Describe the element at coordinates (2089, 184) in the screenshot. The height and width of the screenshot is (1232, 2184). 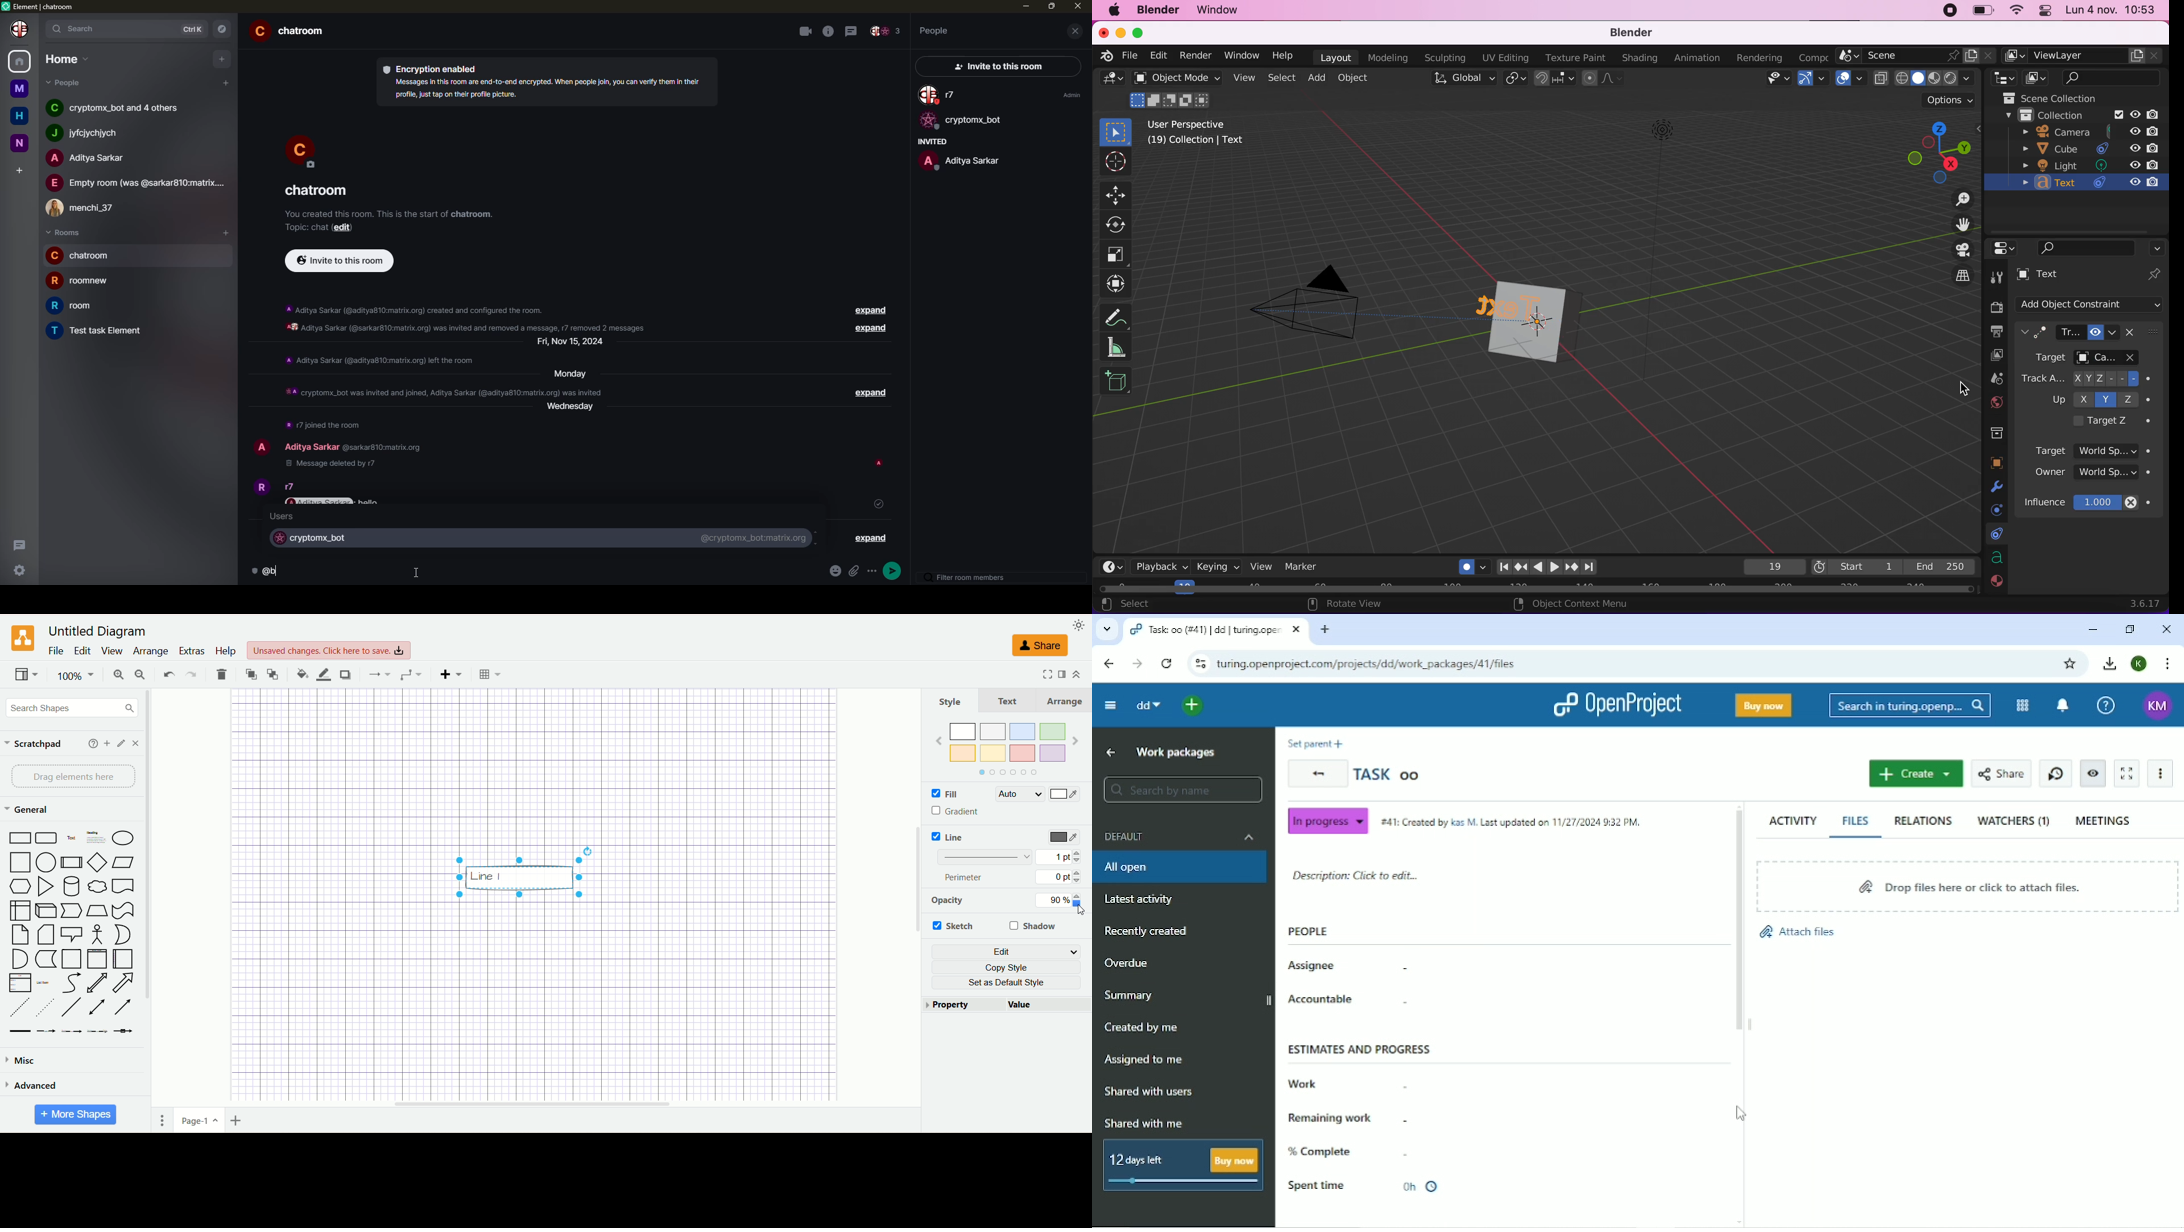
I see `text` at that location.